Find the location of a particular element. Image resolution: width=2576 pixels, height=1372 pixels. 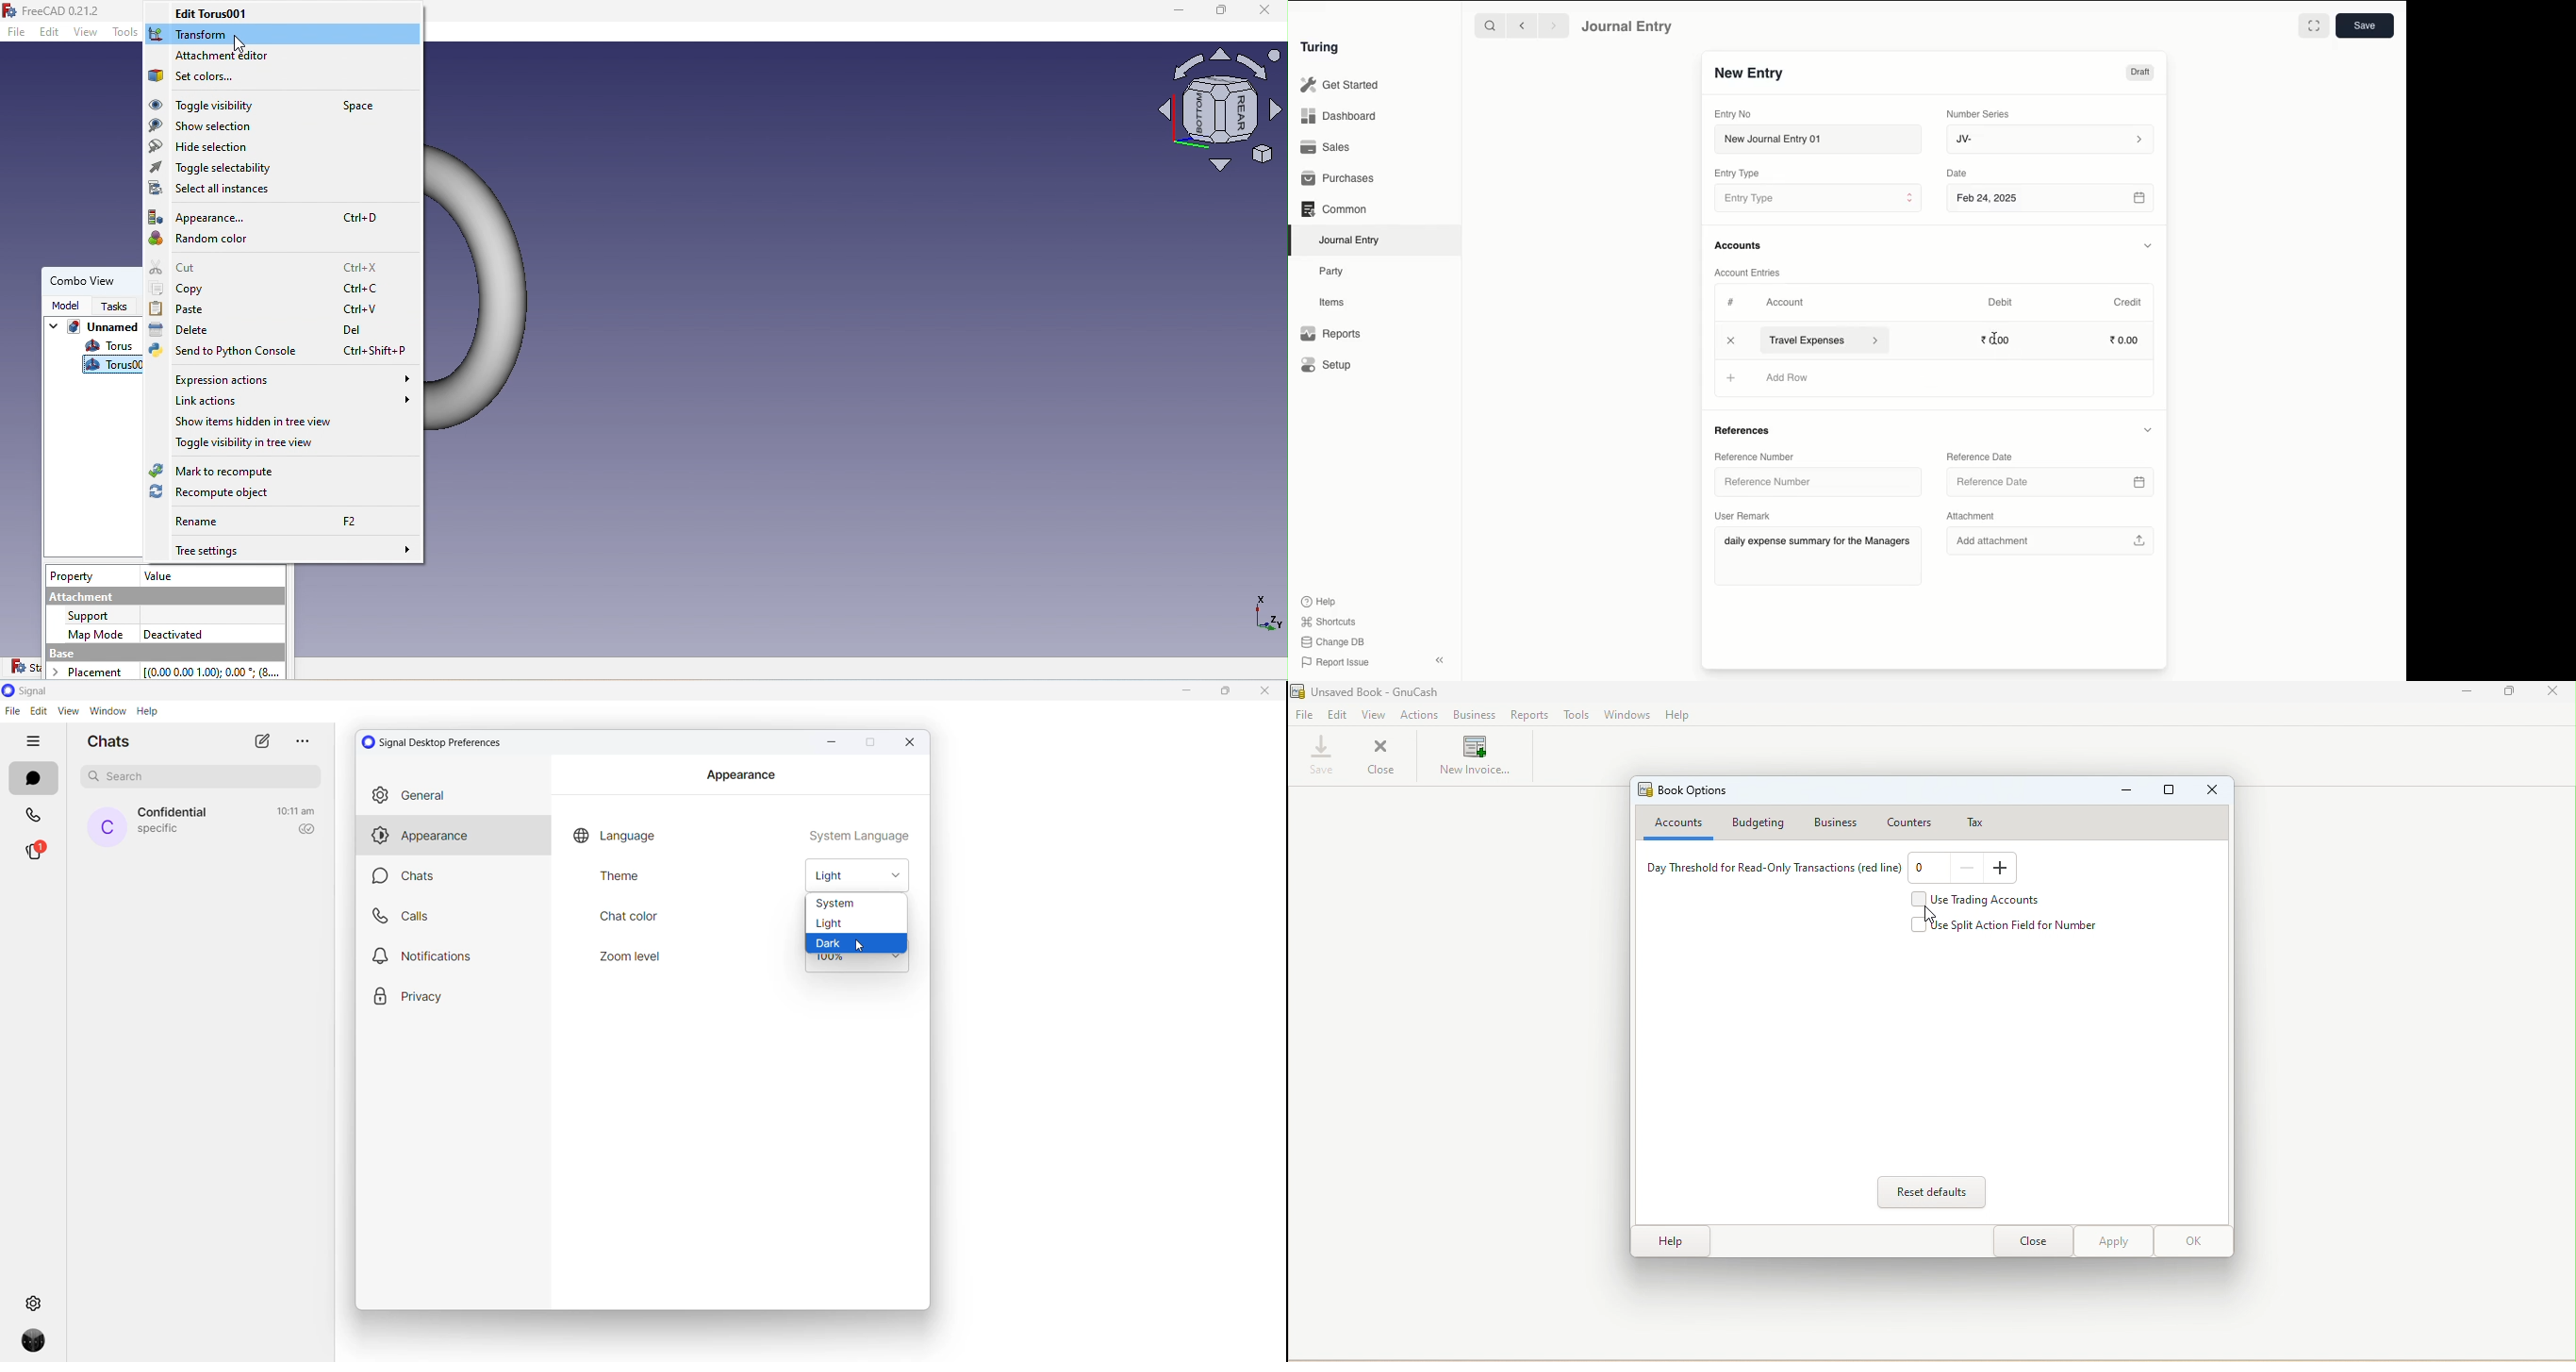

New invoices is located at coordinates (1477, 760).